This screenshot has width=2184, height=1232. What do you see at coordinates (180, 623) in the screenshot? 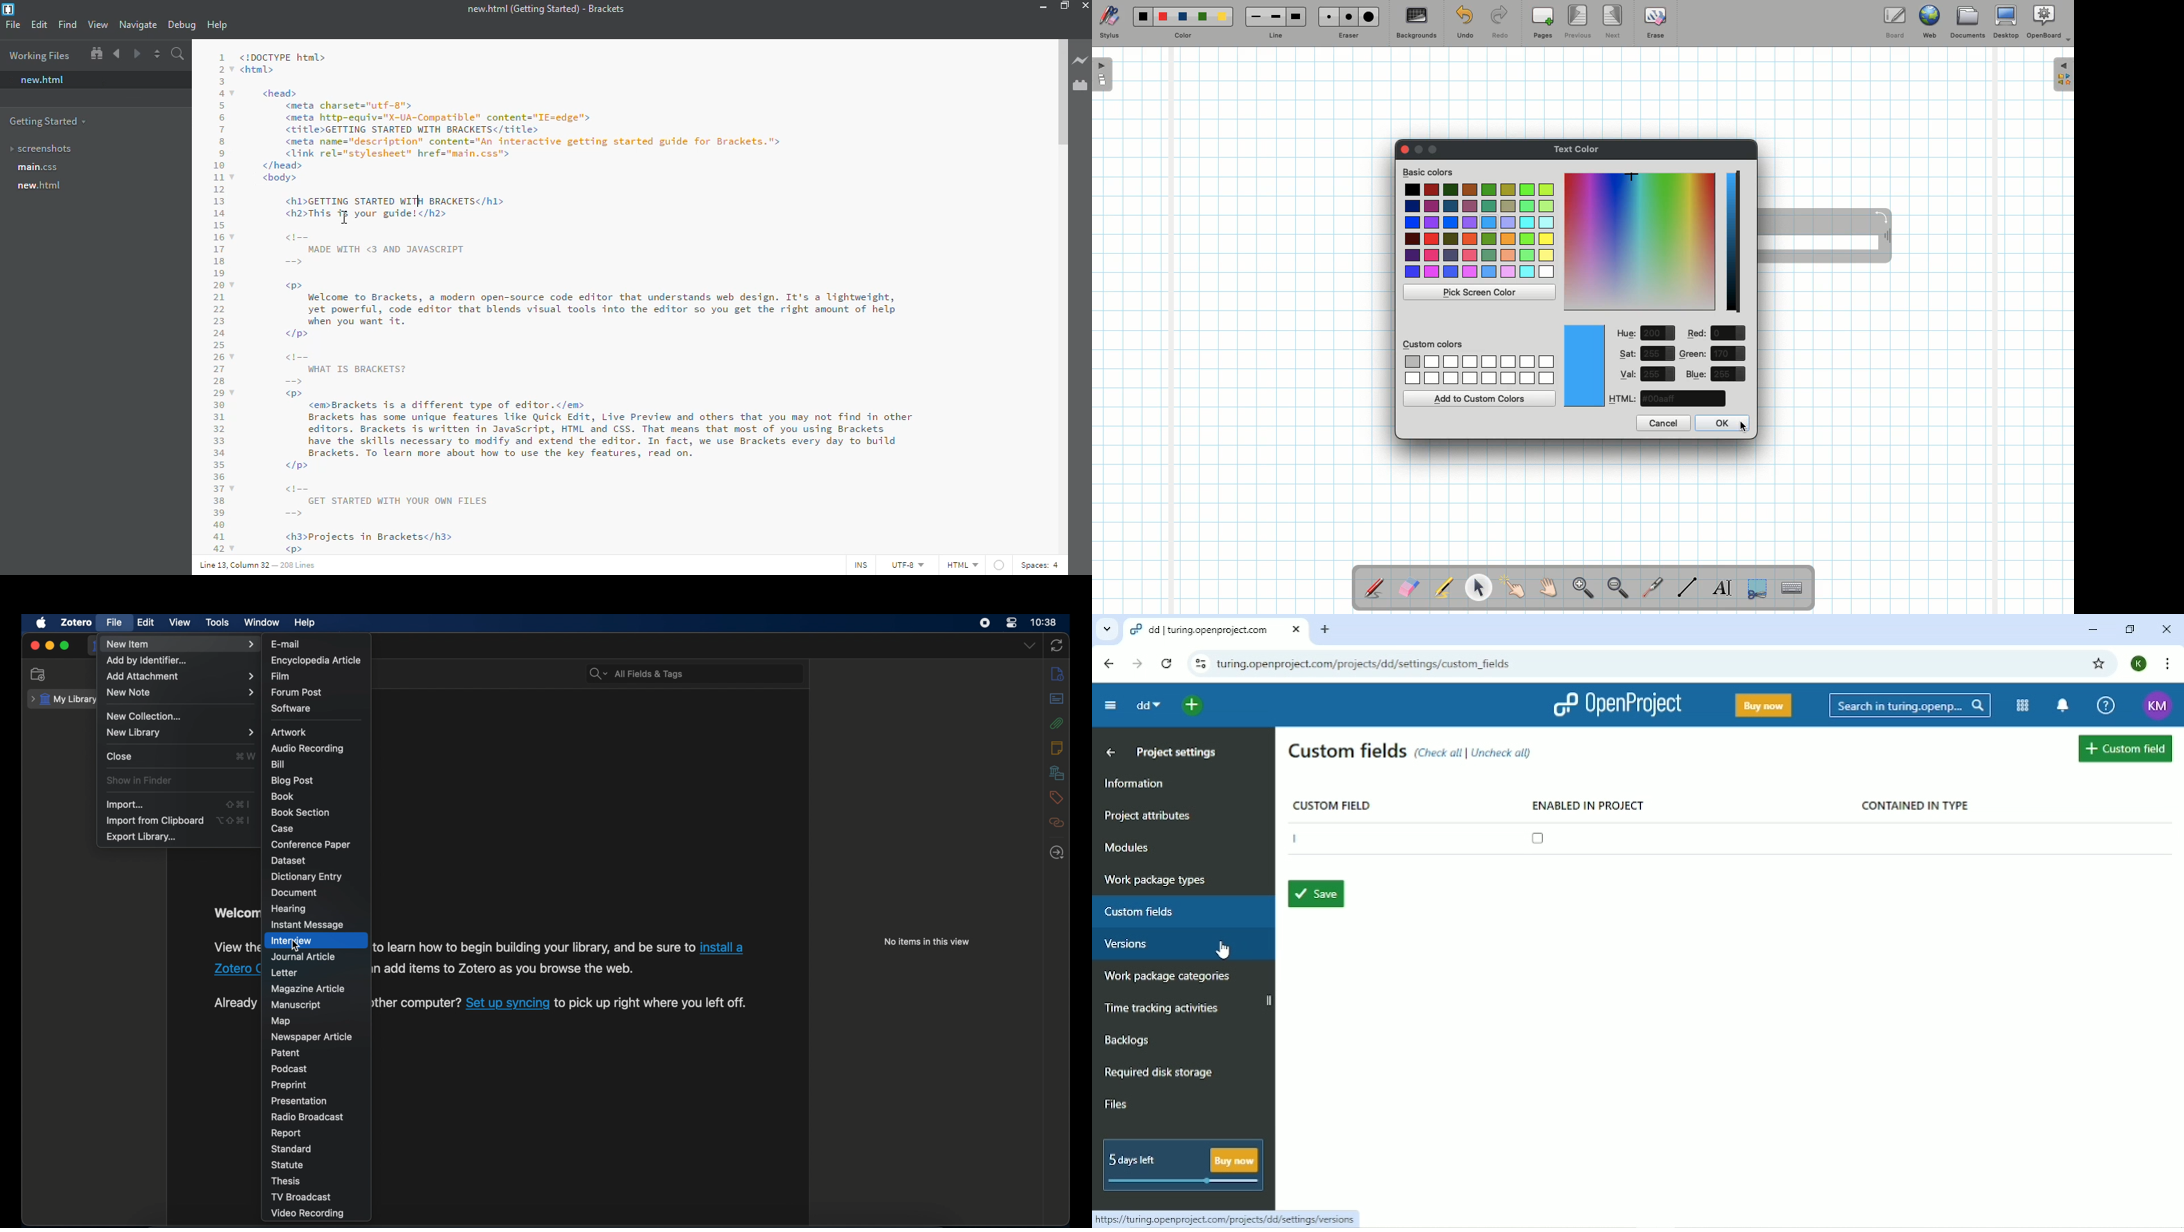
I see `view` at bounding box center [180, 623].